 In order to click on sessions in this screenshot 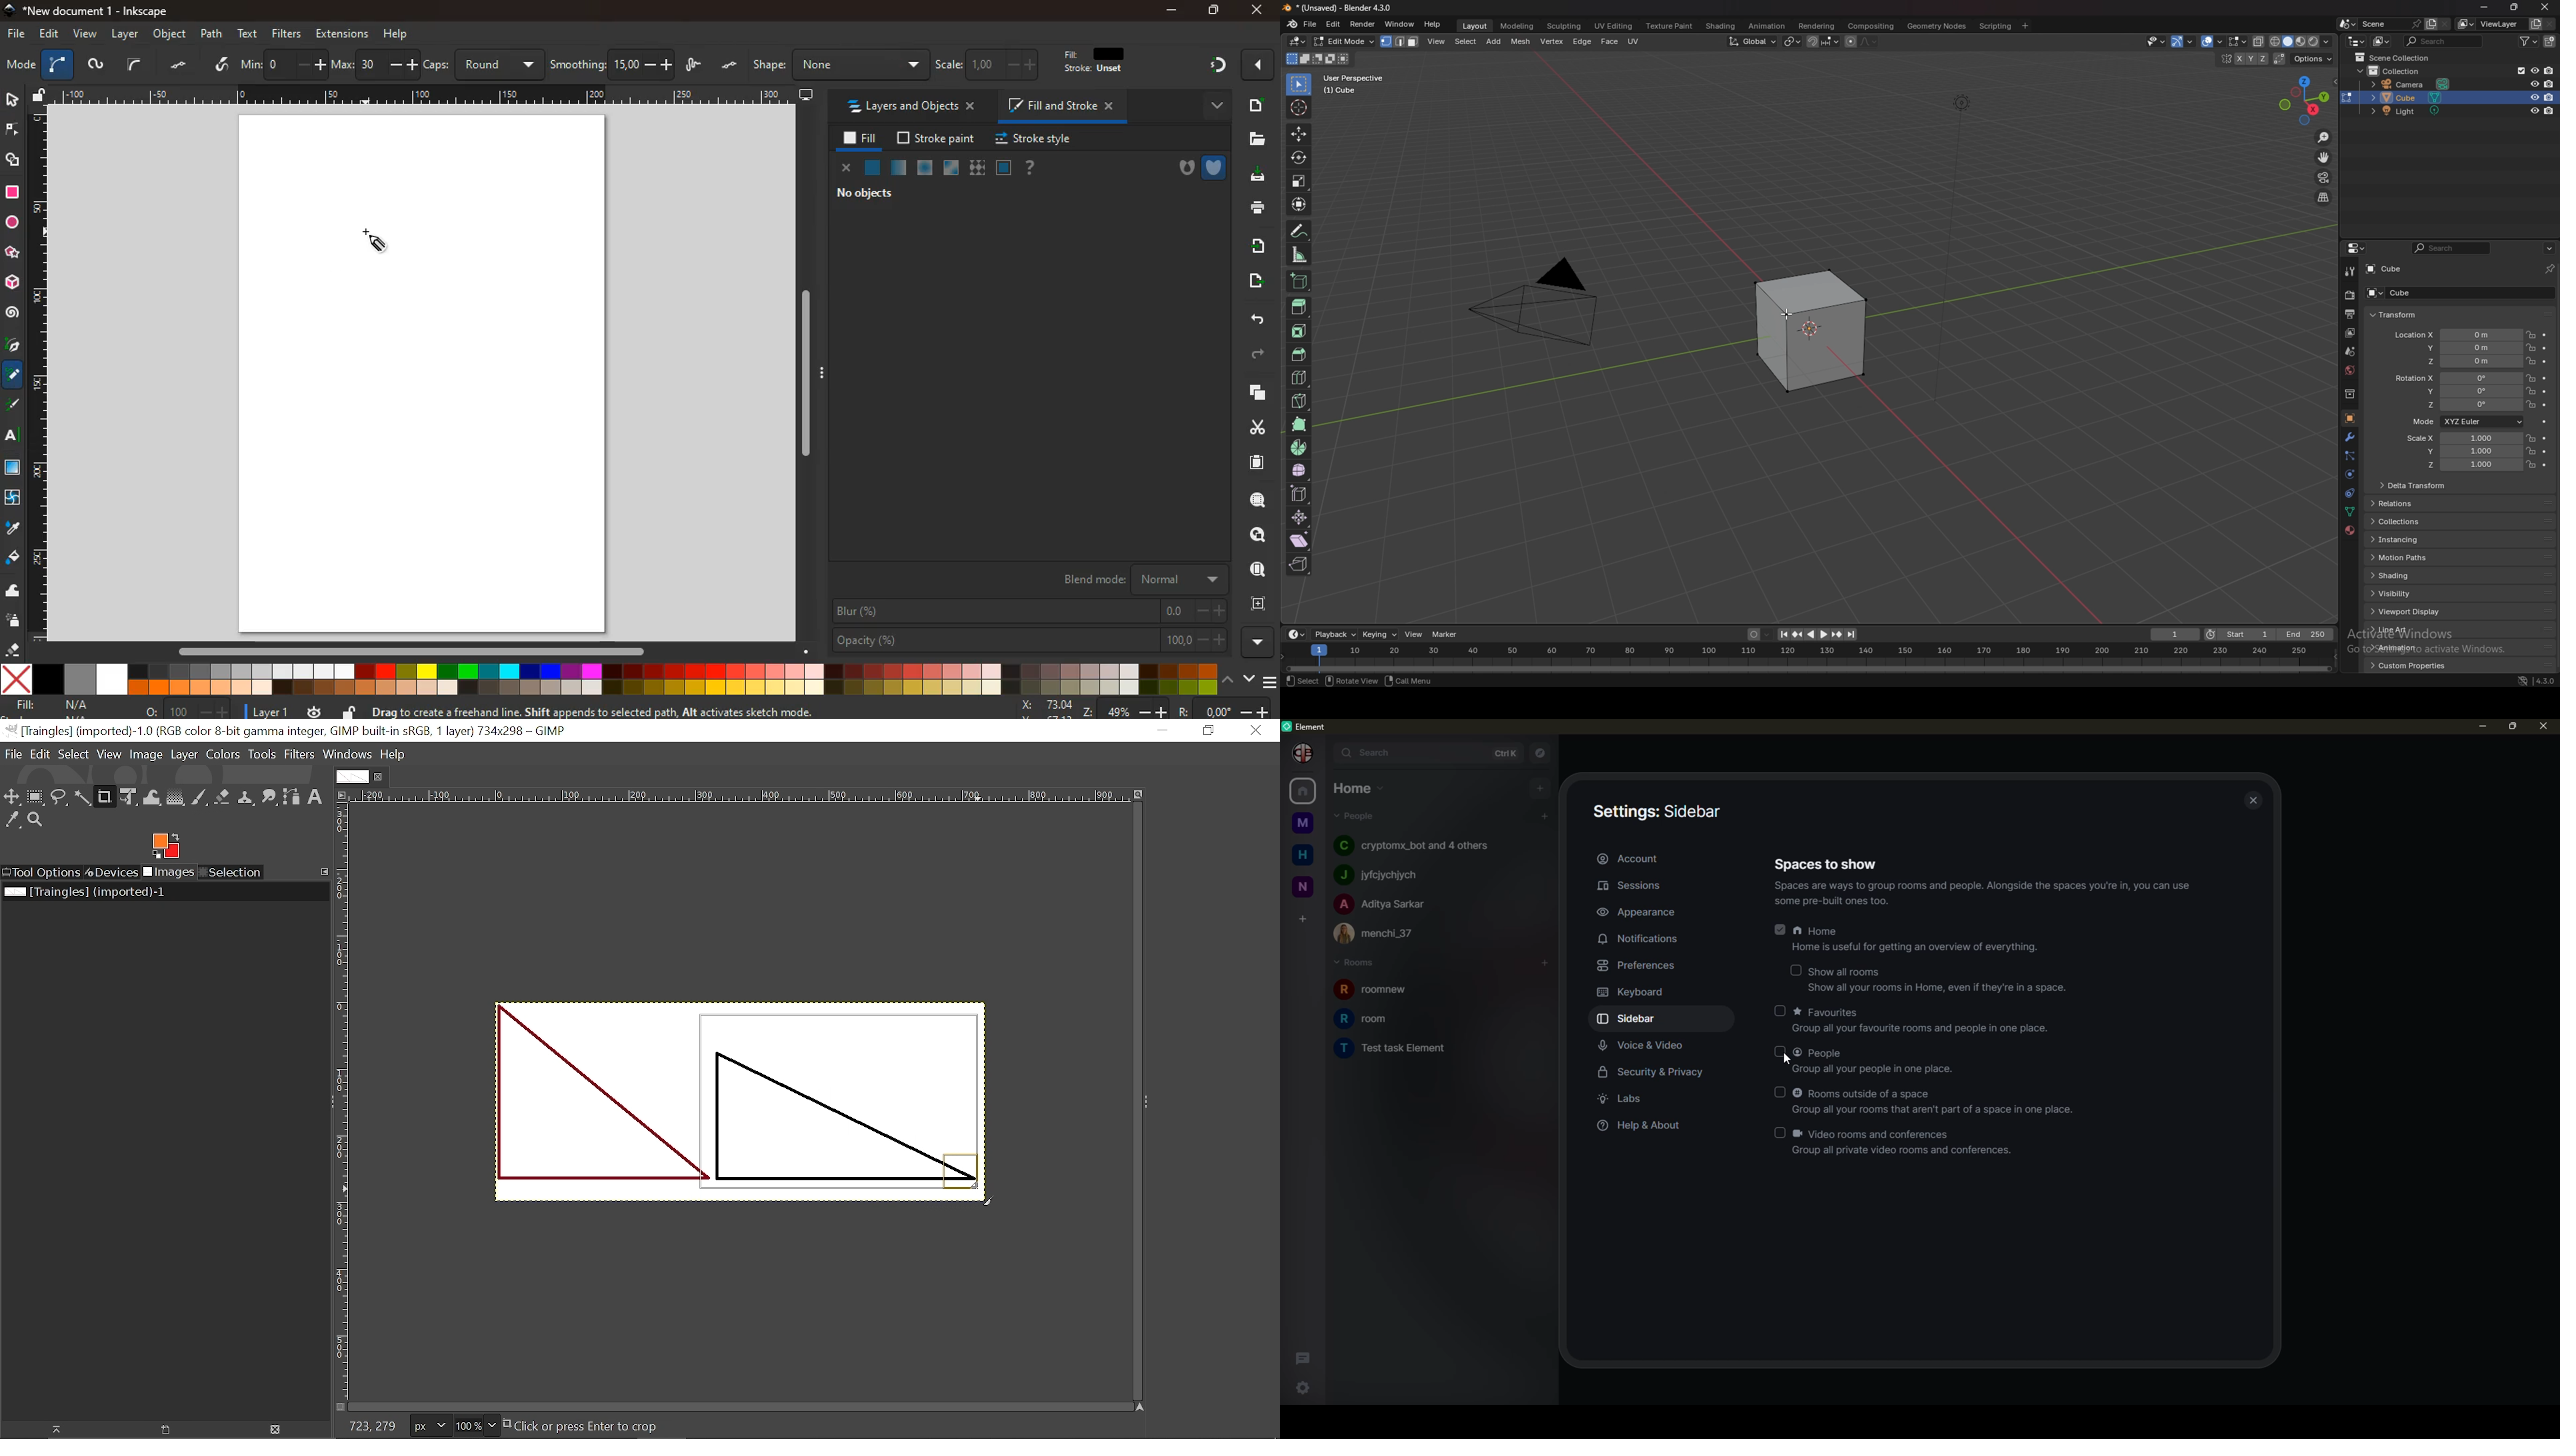, I will do `click(1641, 886)`.